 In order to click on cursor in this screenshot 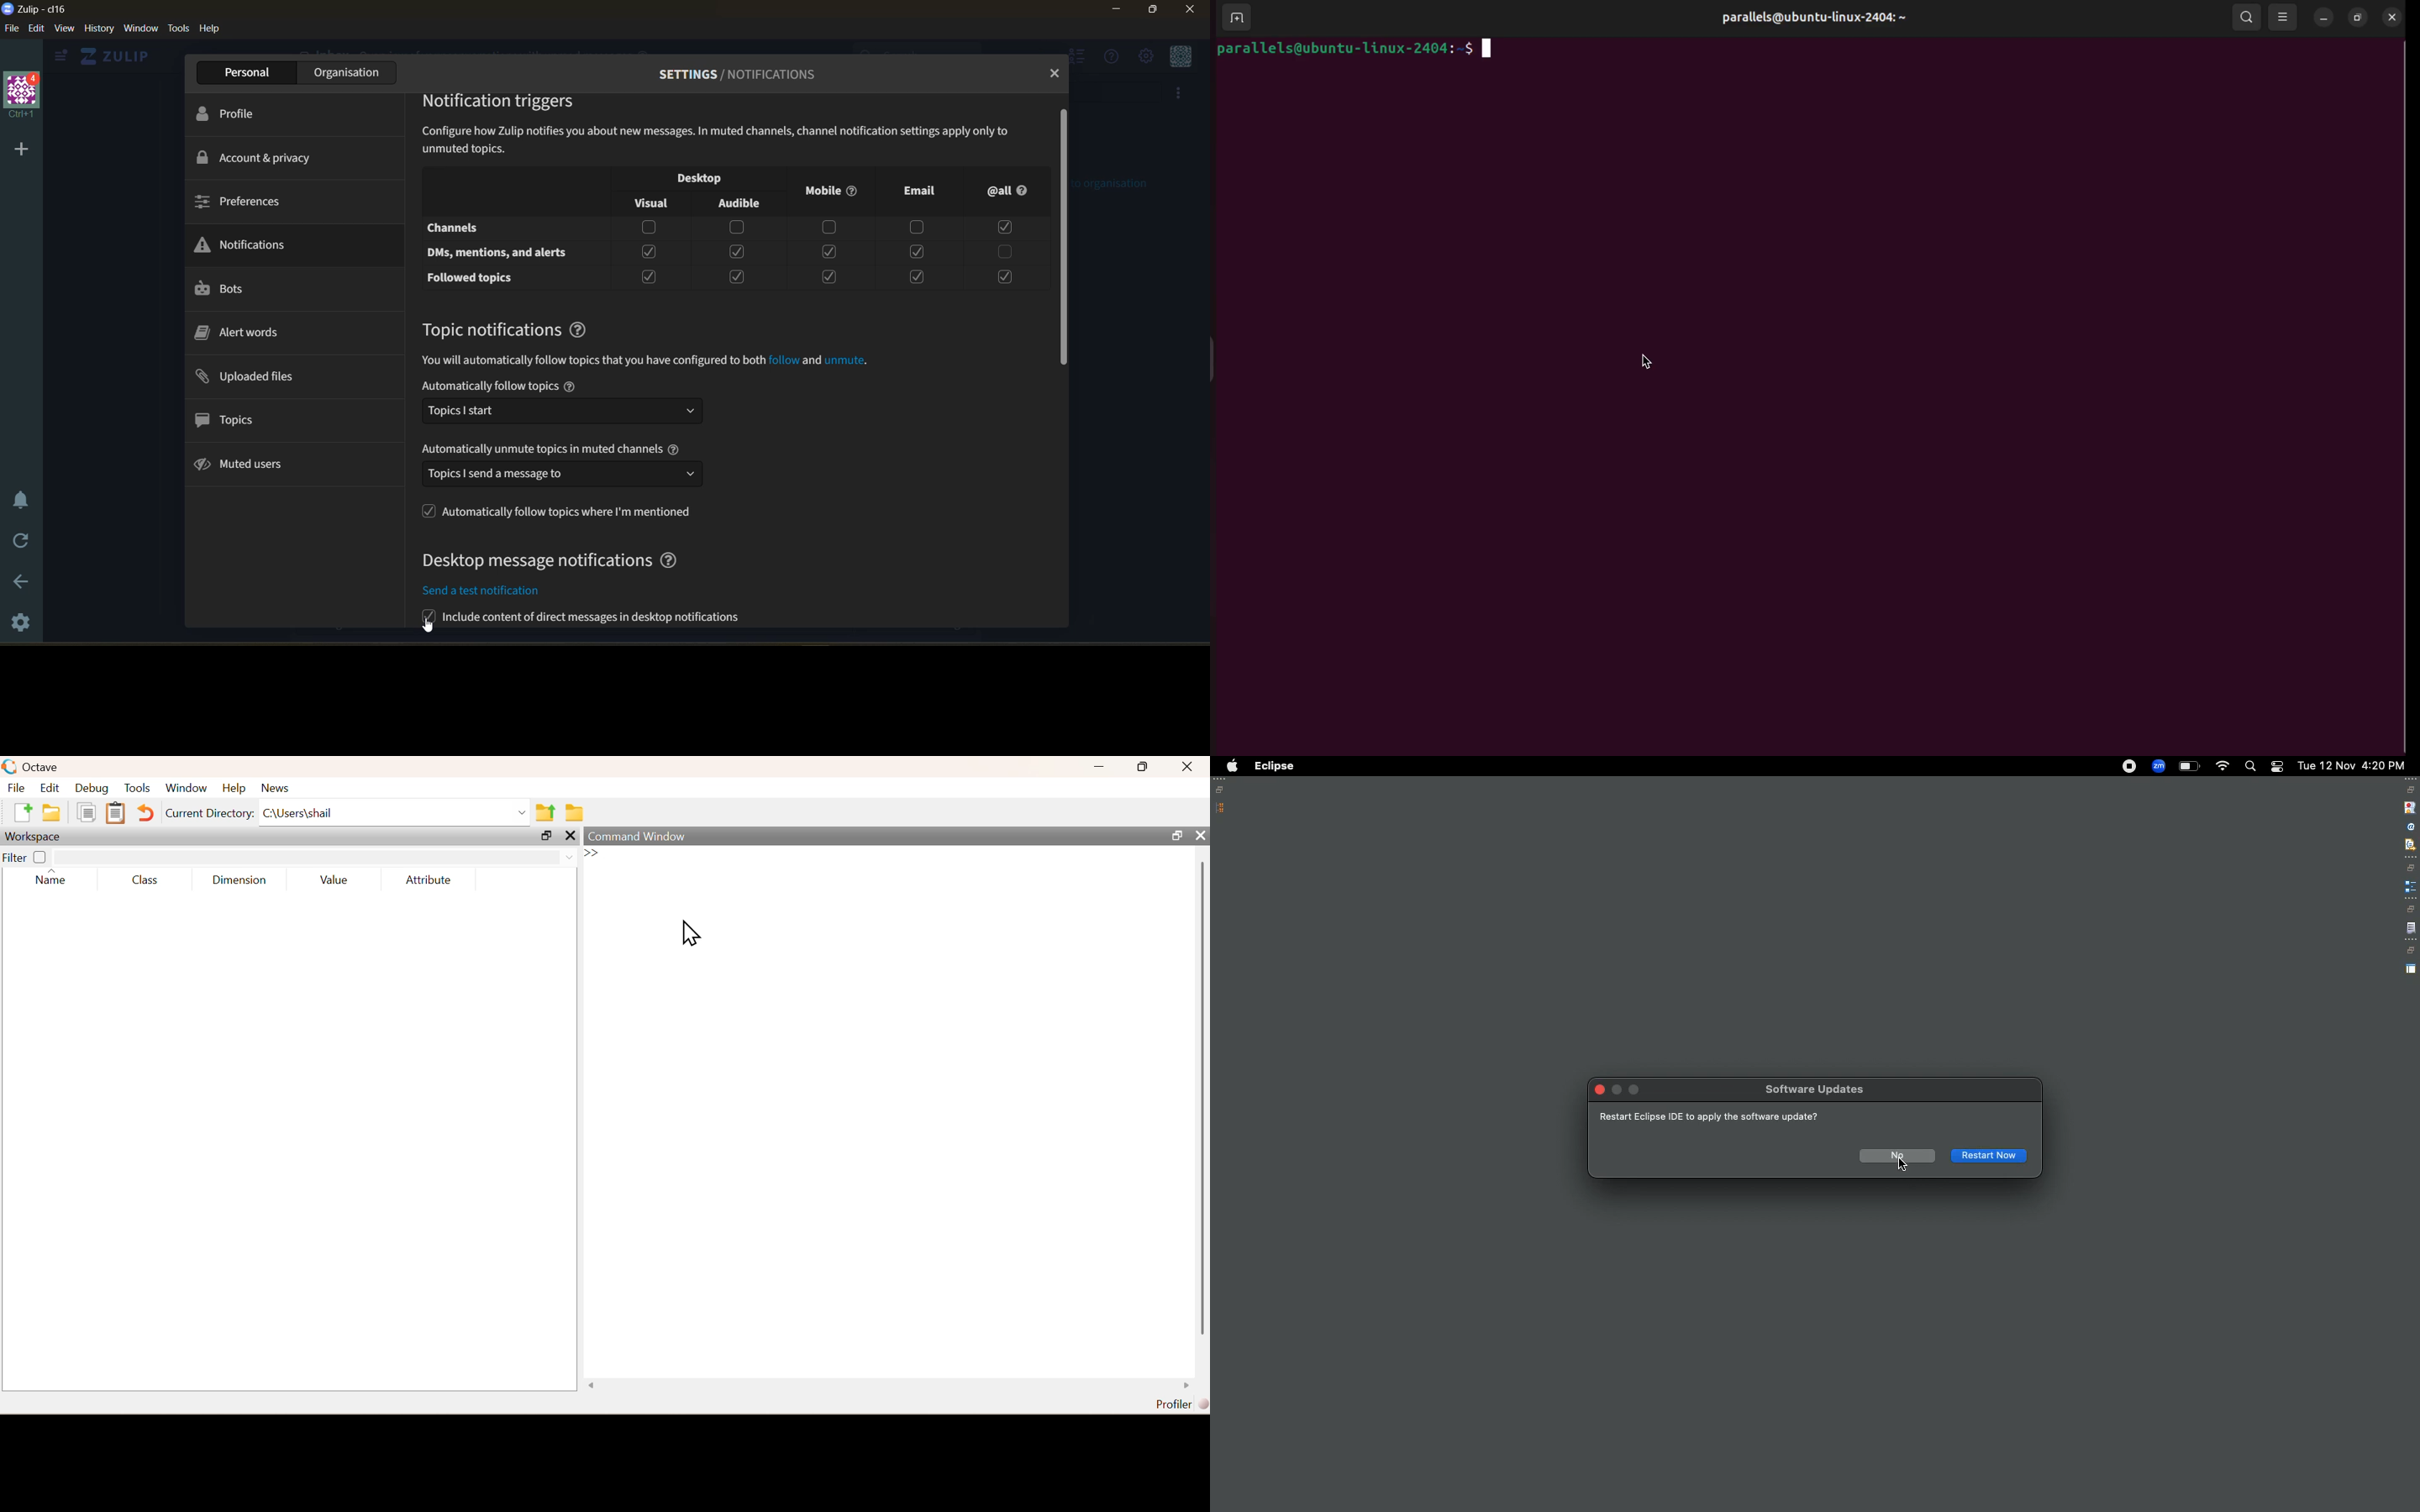, I will do `click(689, 934)`.